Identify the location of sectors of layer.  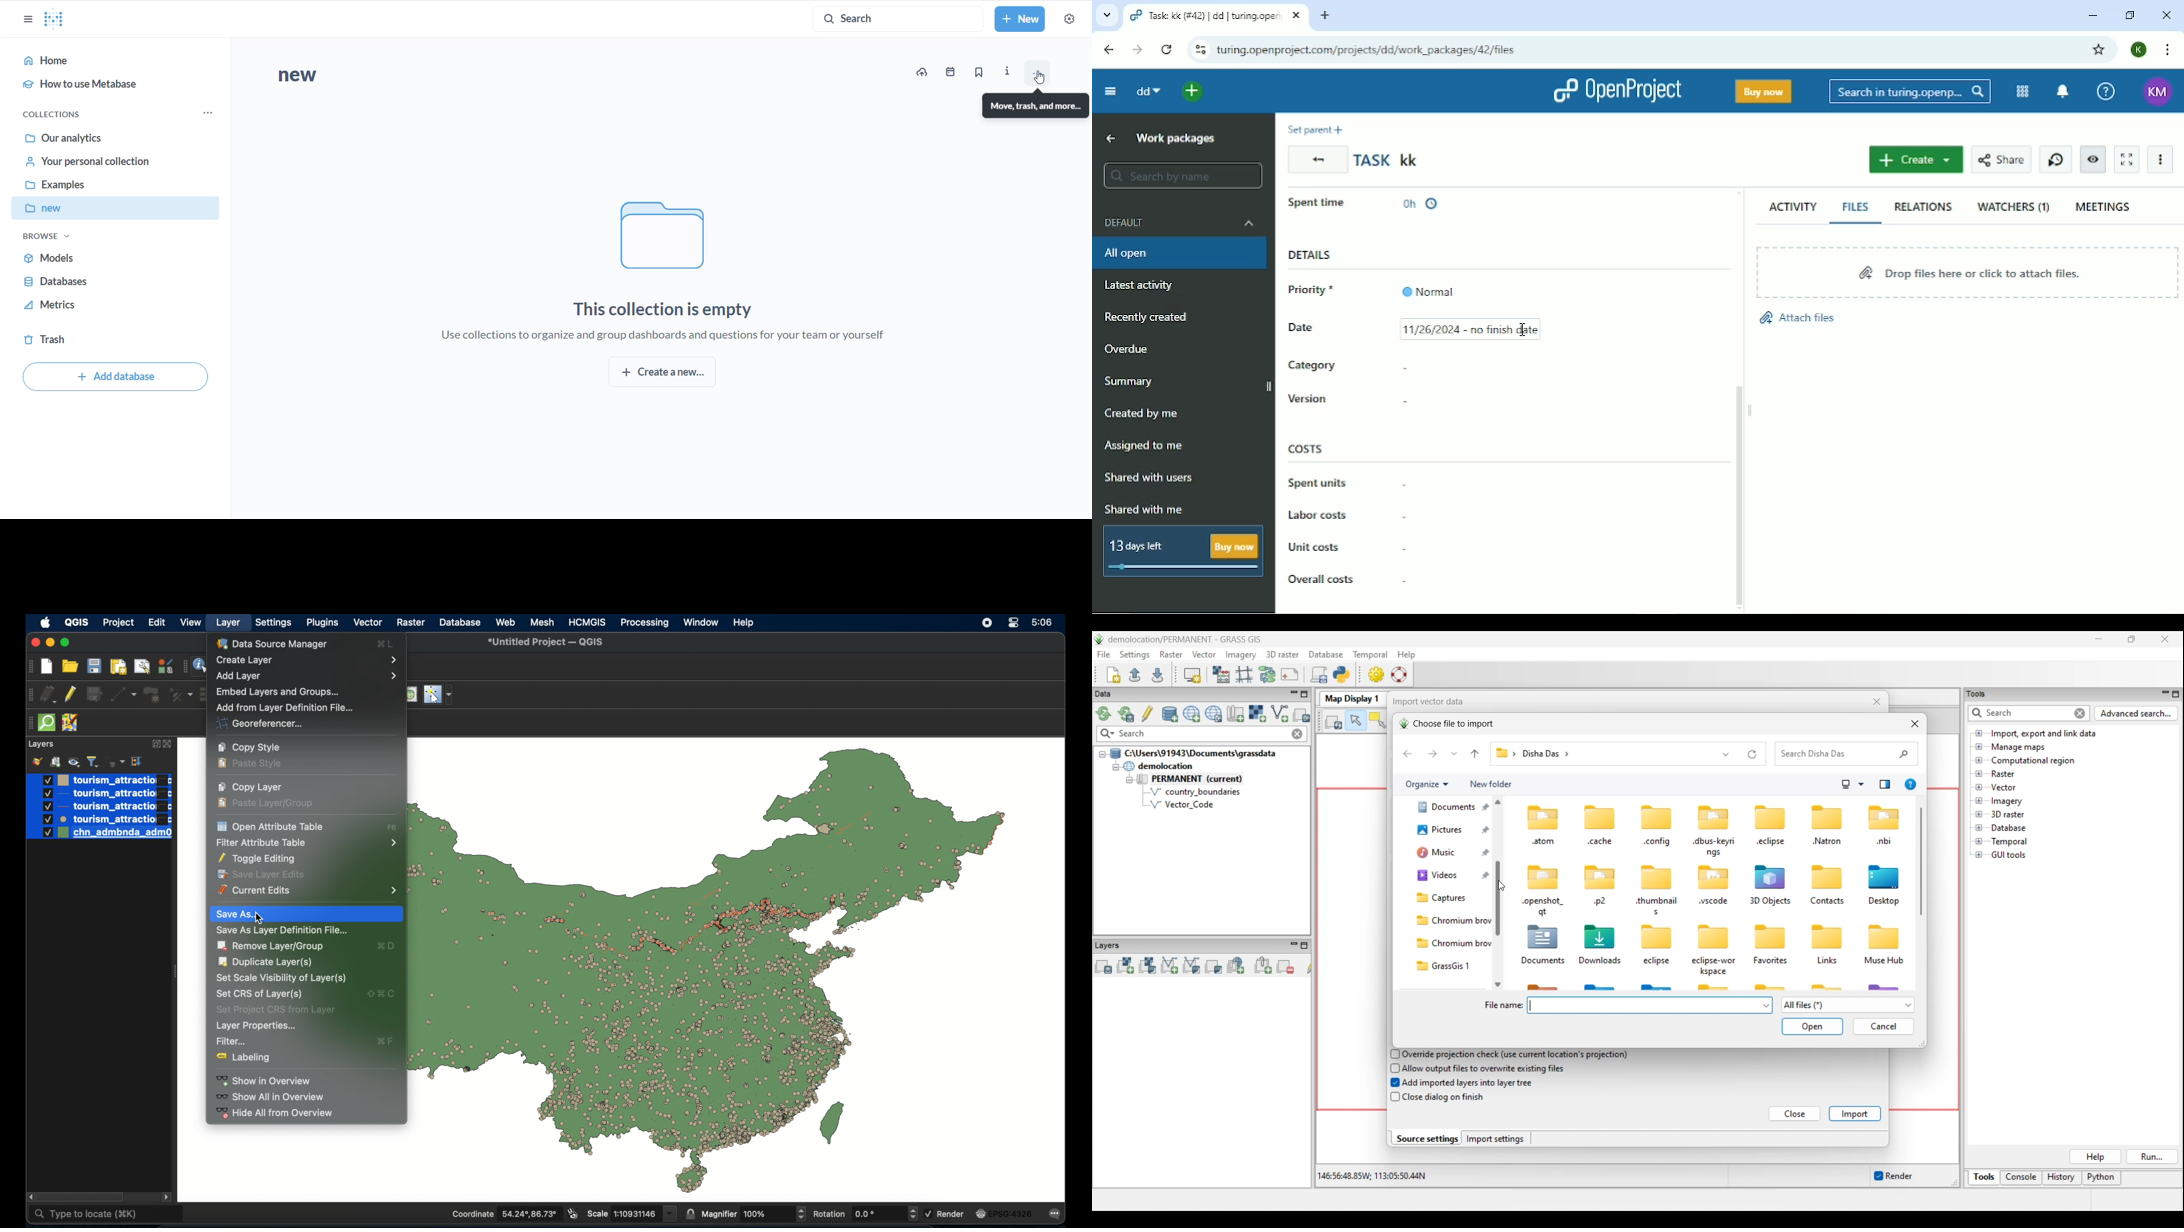
(261, 994).